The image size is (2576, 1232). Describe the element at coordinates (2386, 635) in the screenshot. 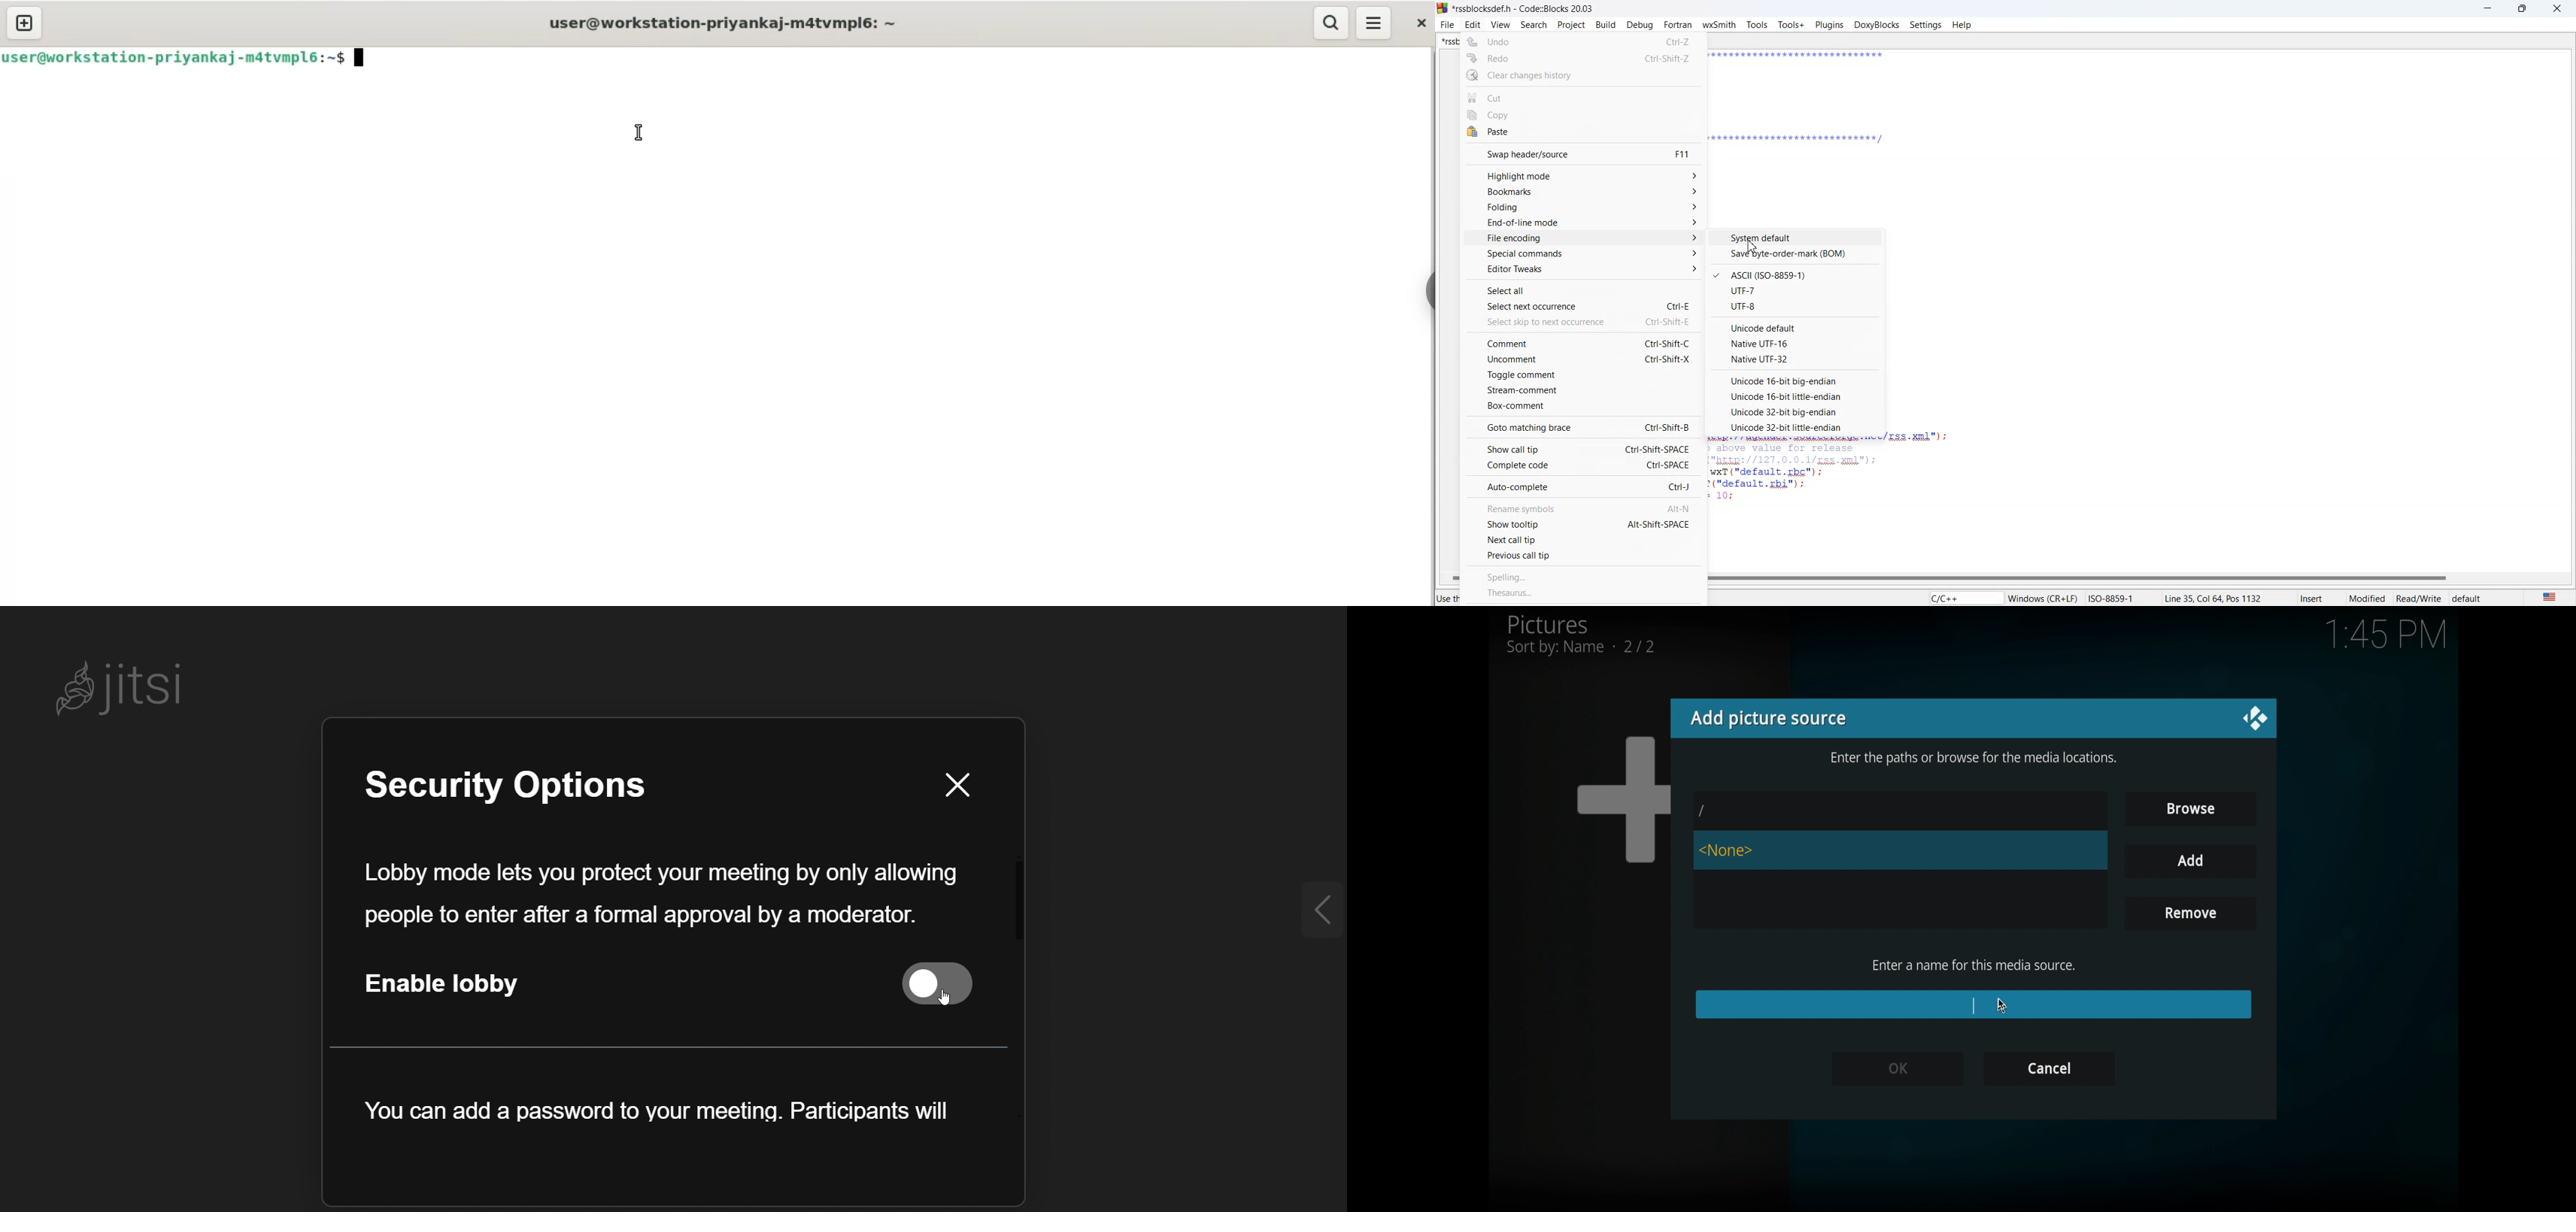

I see `time` at that location.